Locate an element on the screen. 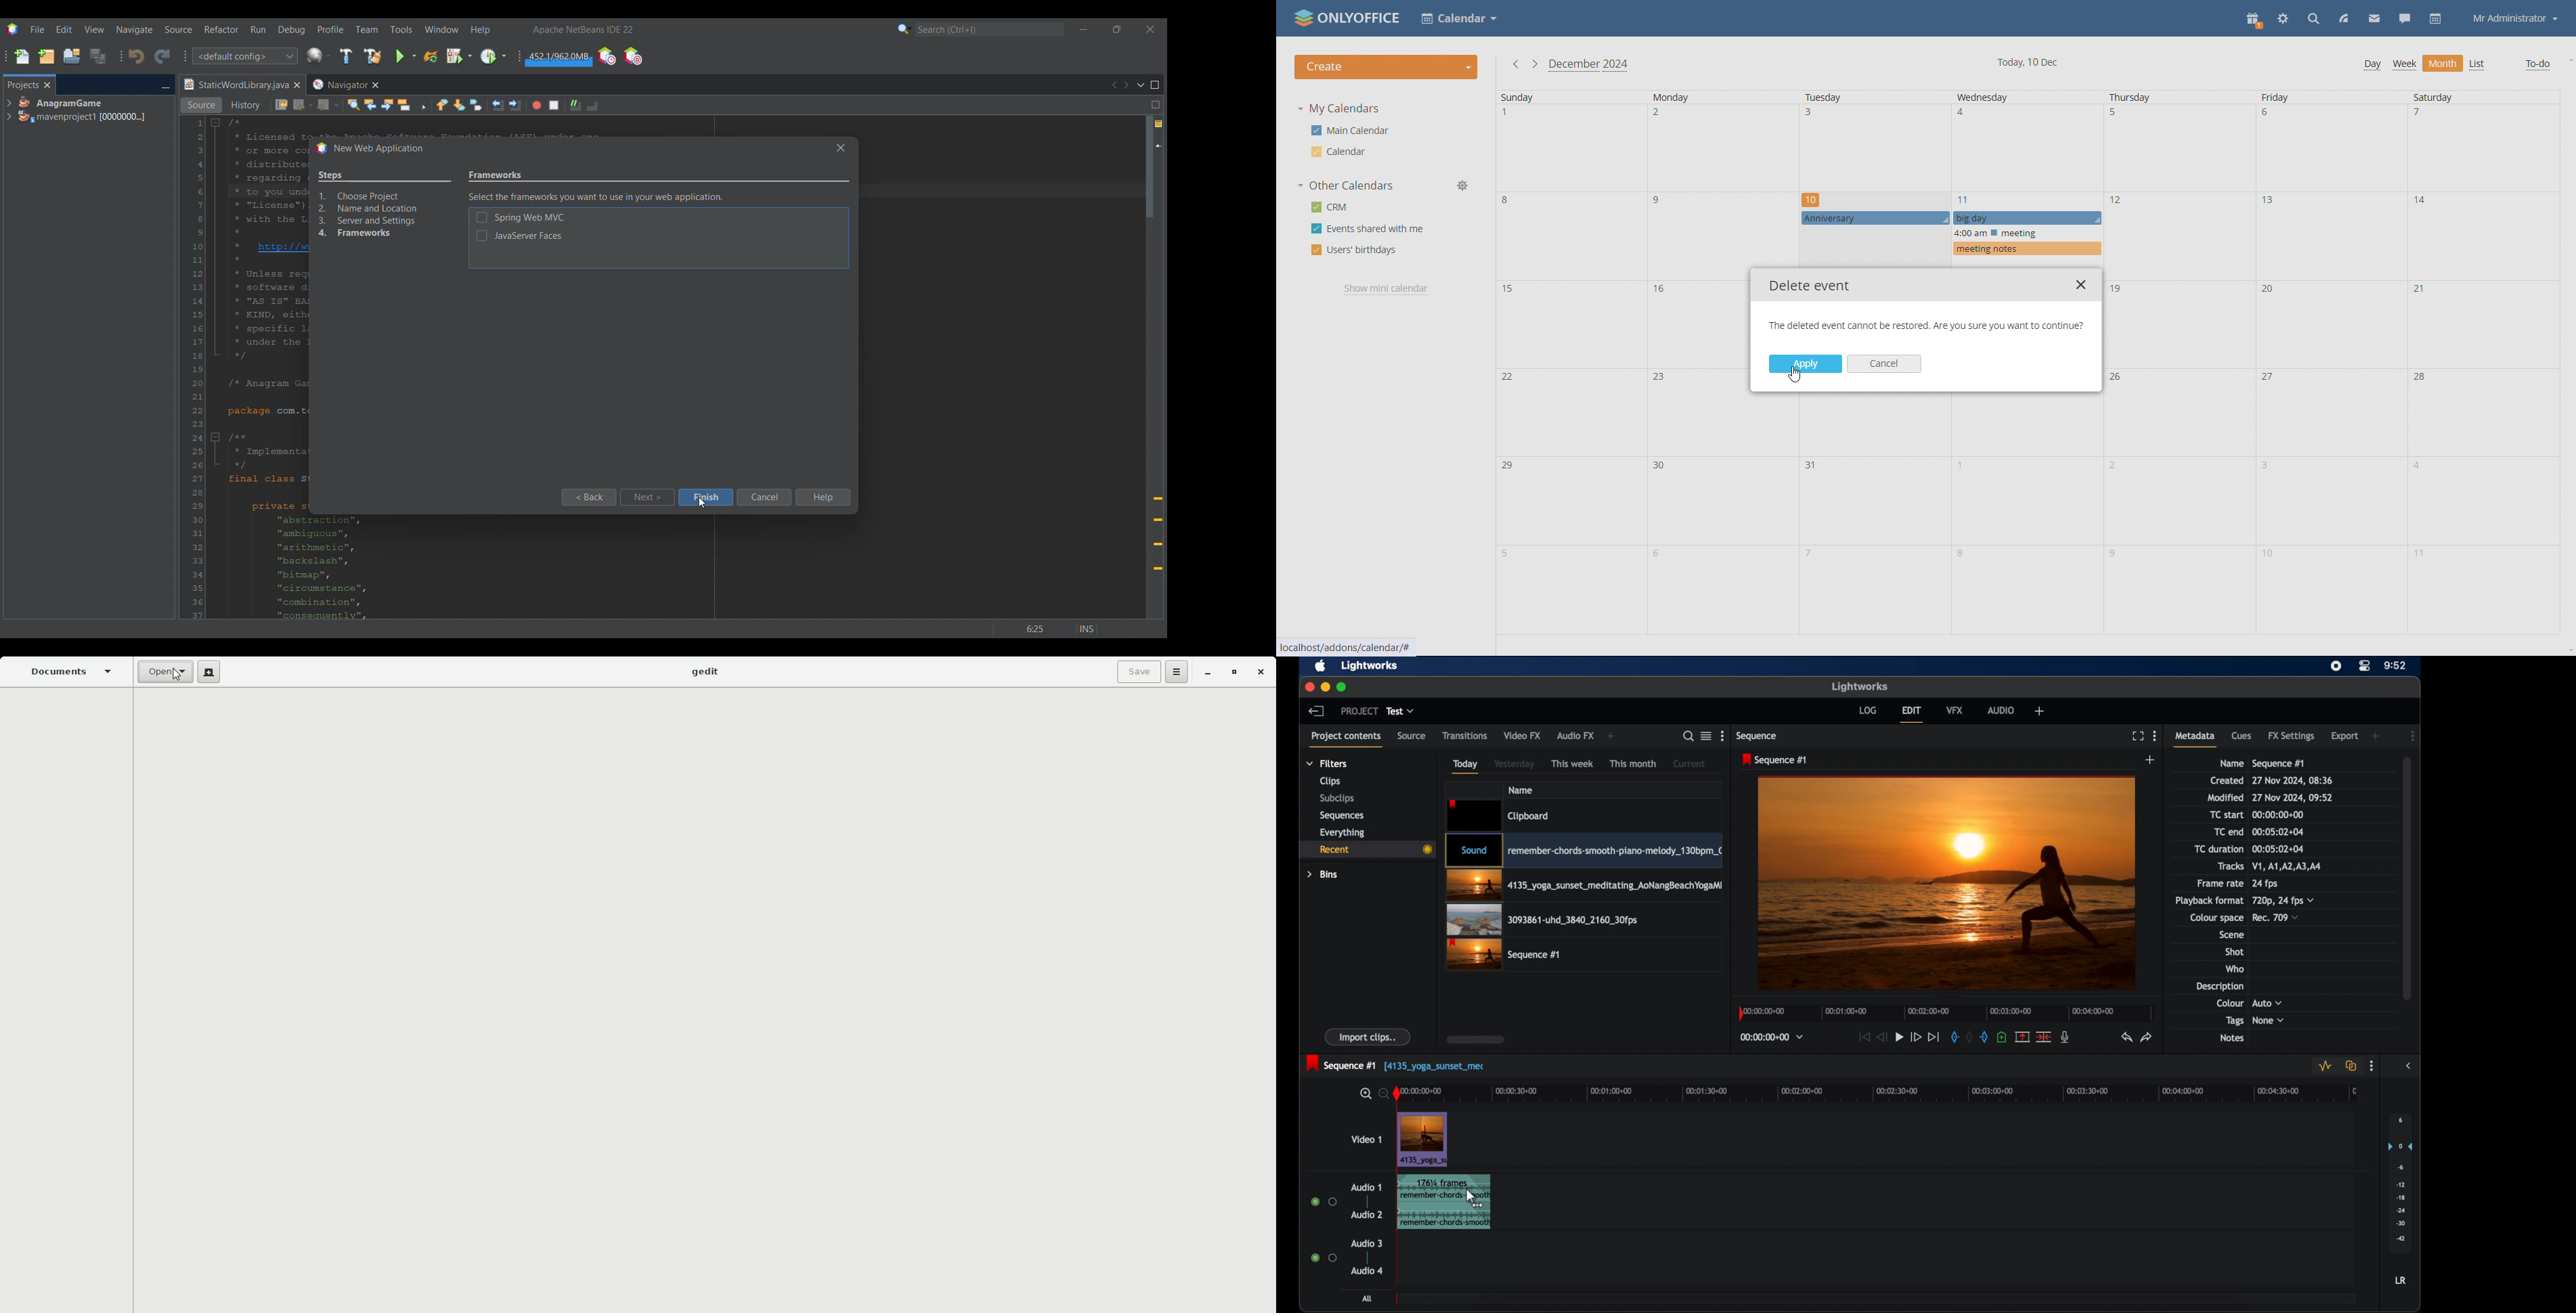 Image resolution: width=2576 pixels, height=1316 pixels. jump to start is located at coordinates (1864, 1036).